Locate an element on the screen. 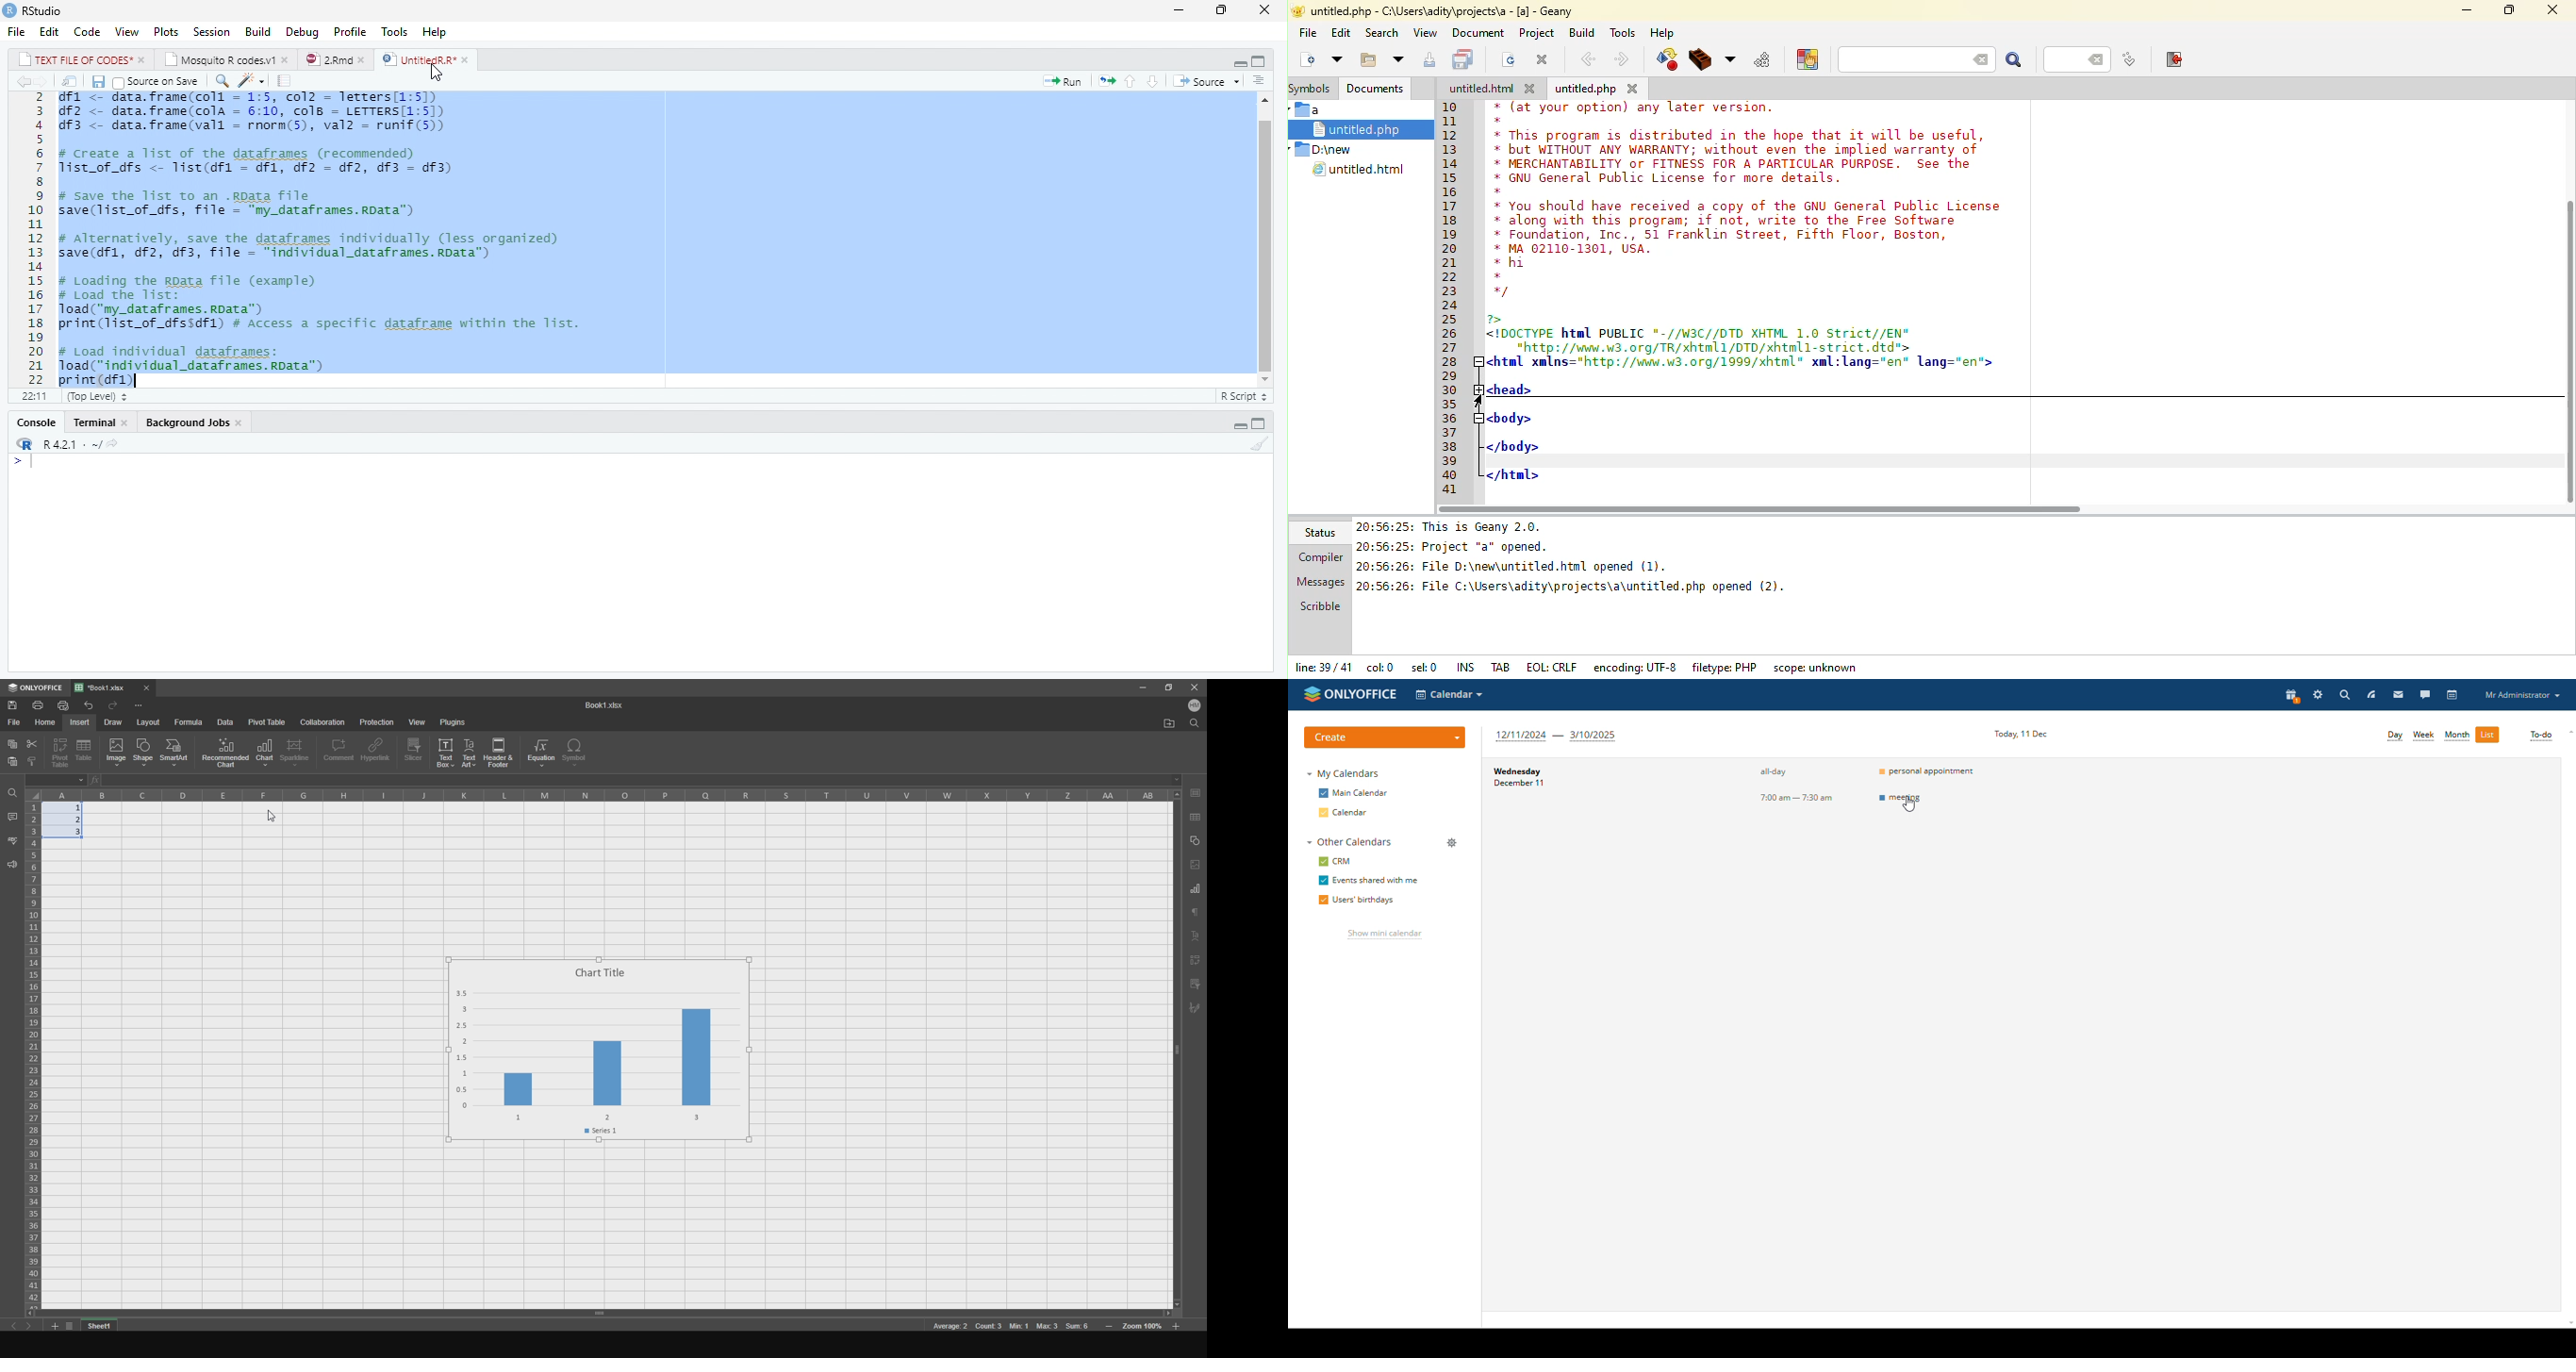  Maximize is located at coordinates (1224, 9).